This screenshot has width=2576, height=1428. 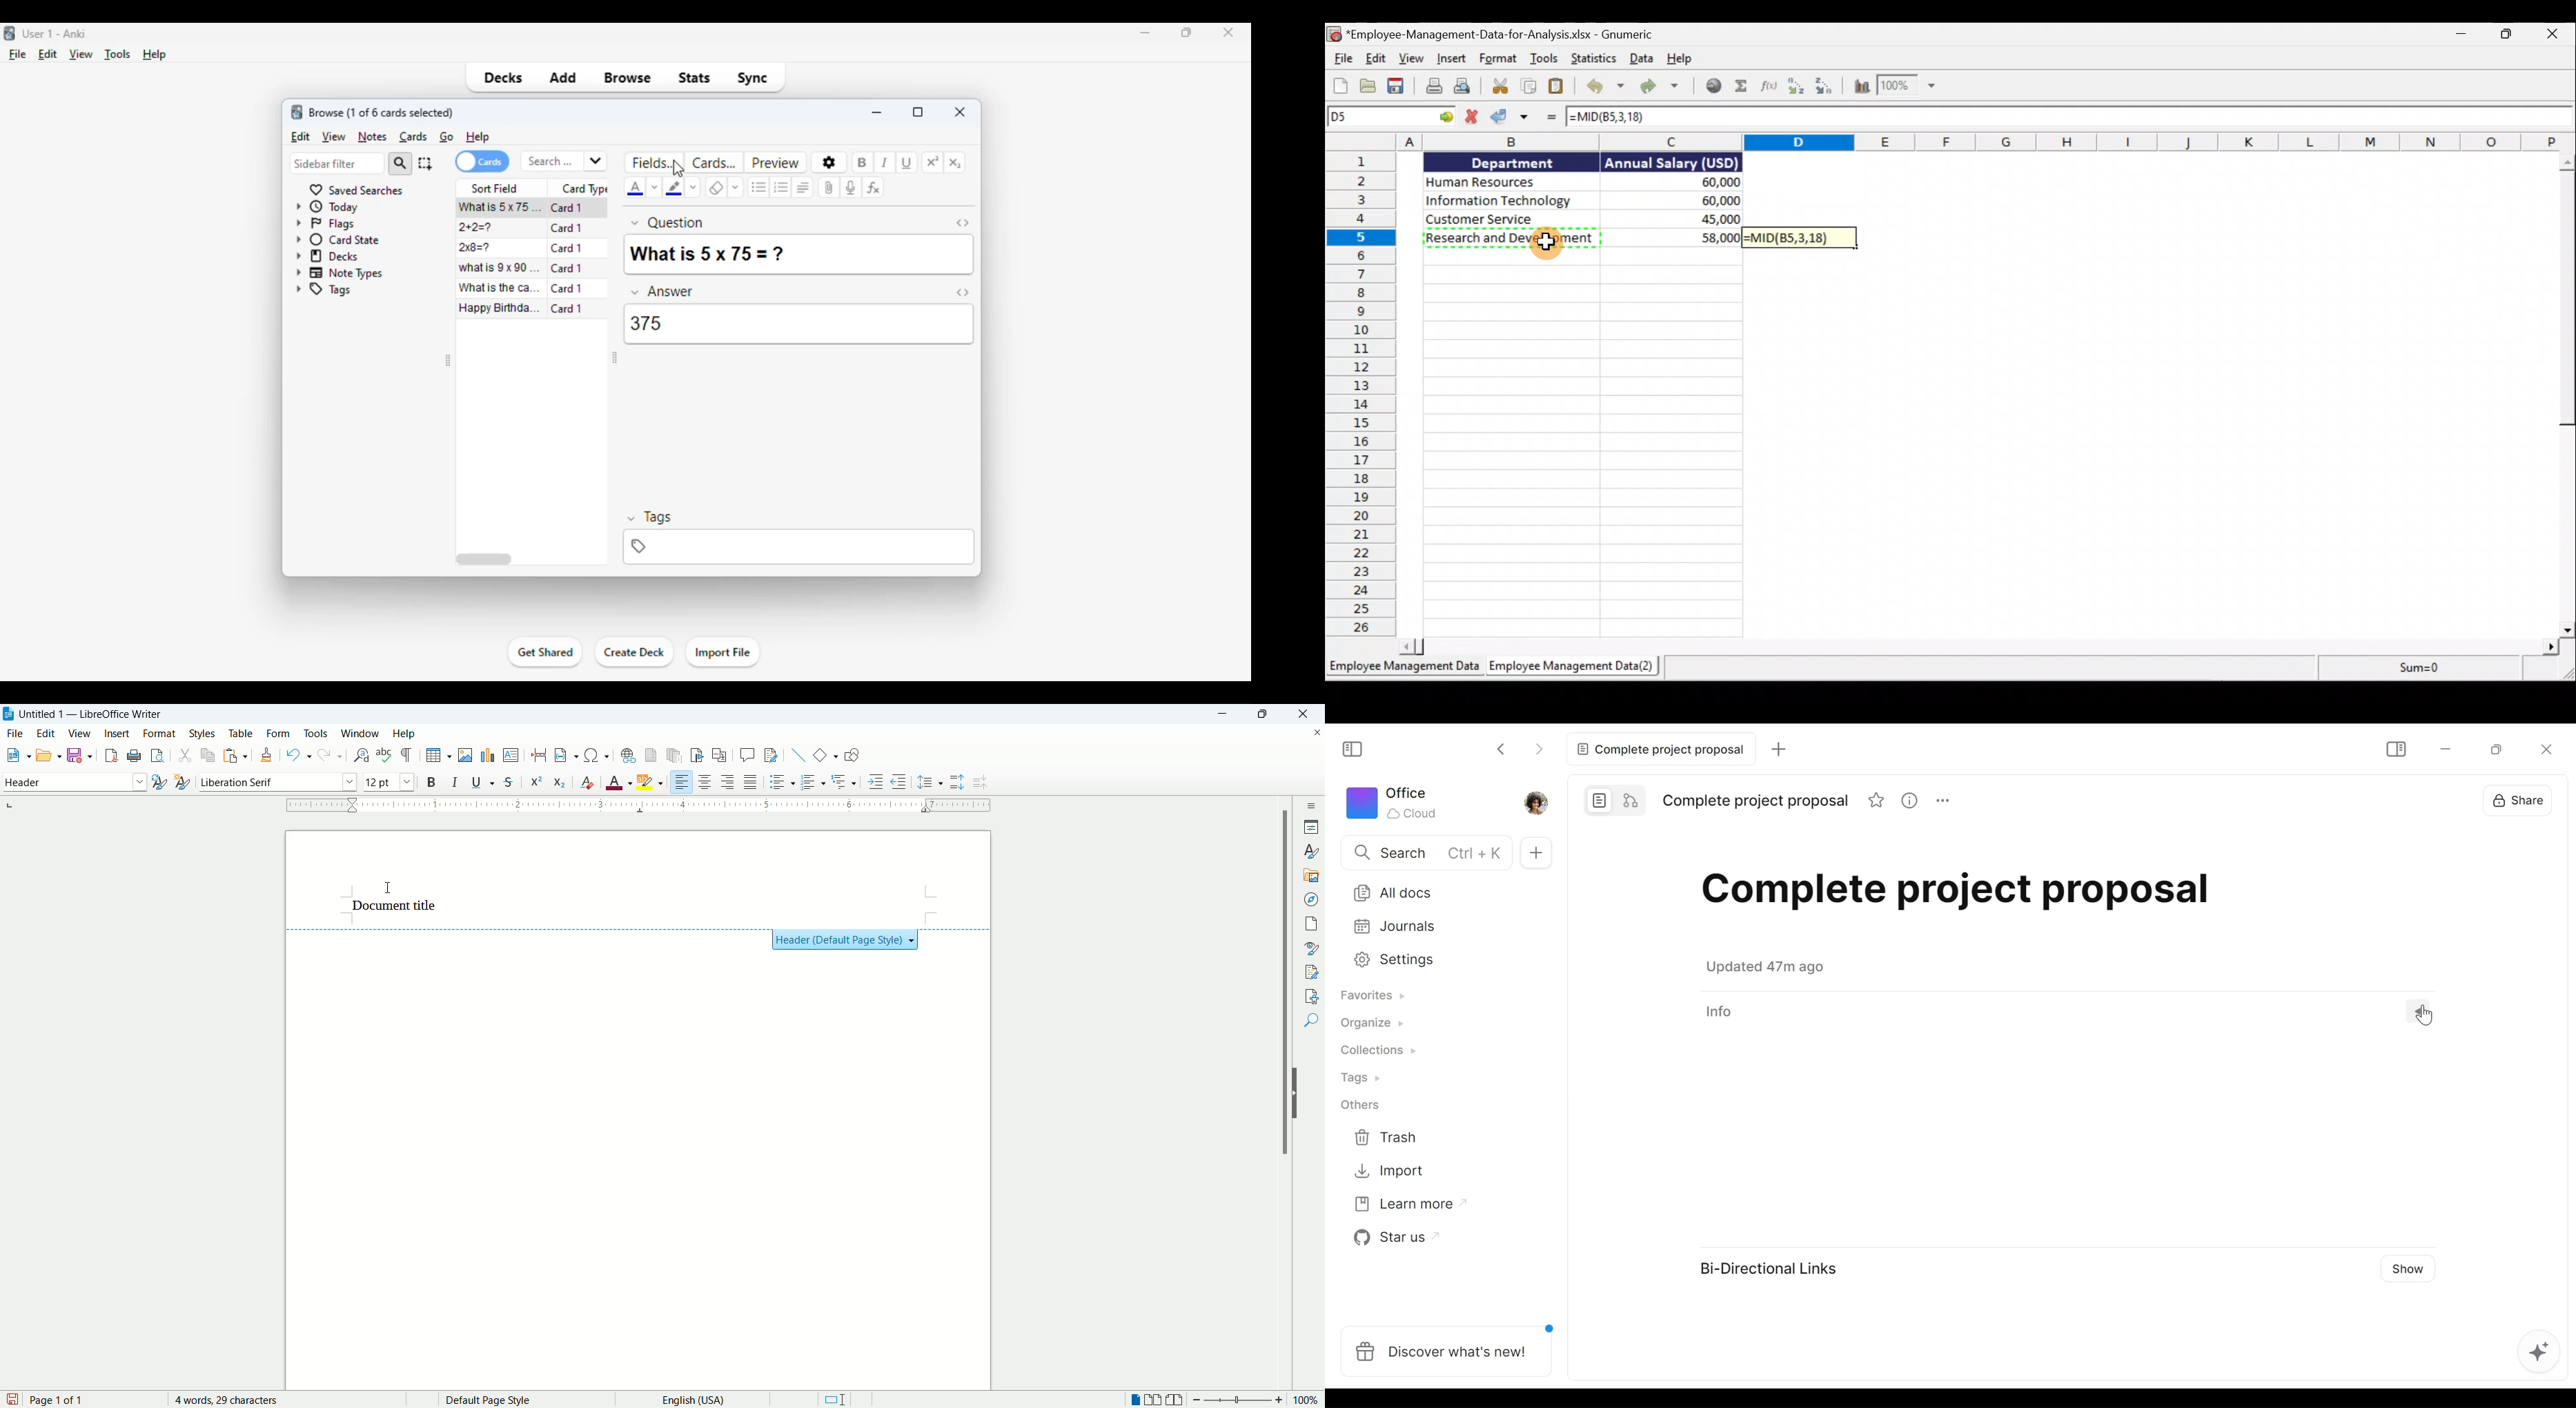 What do you see at coordinates (759, 186) in the screenshot?
I see `unordered list` at bounding box center [759, 186].